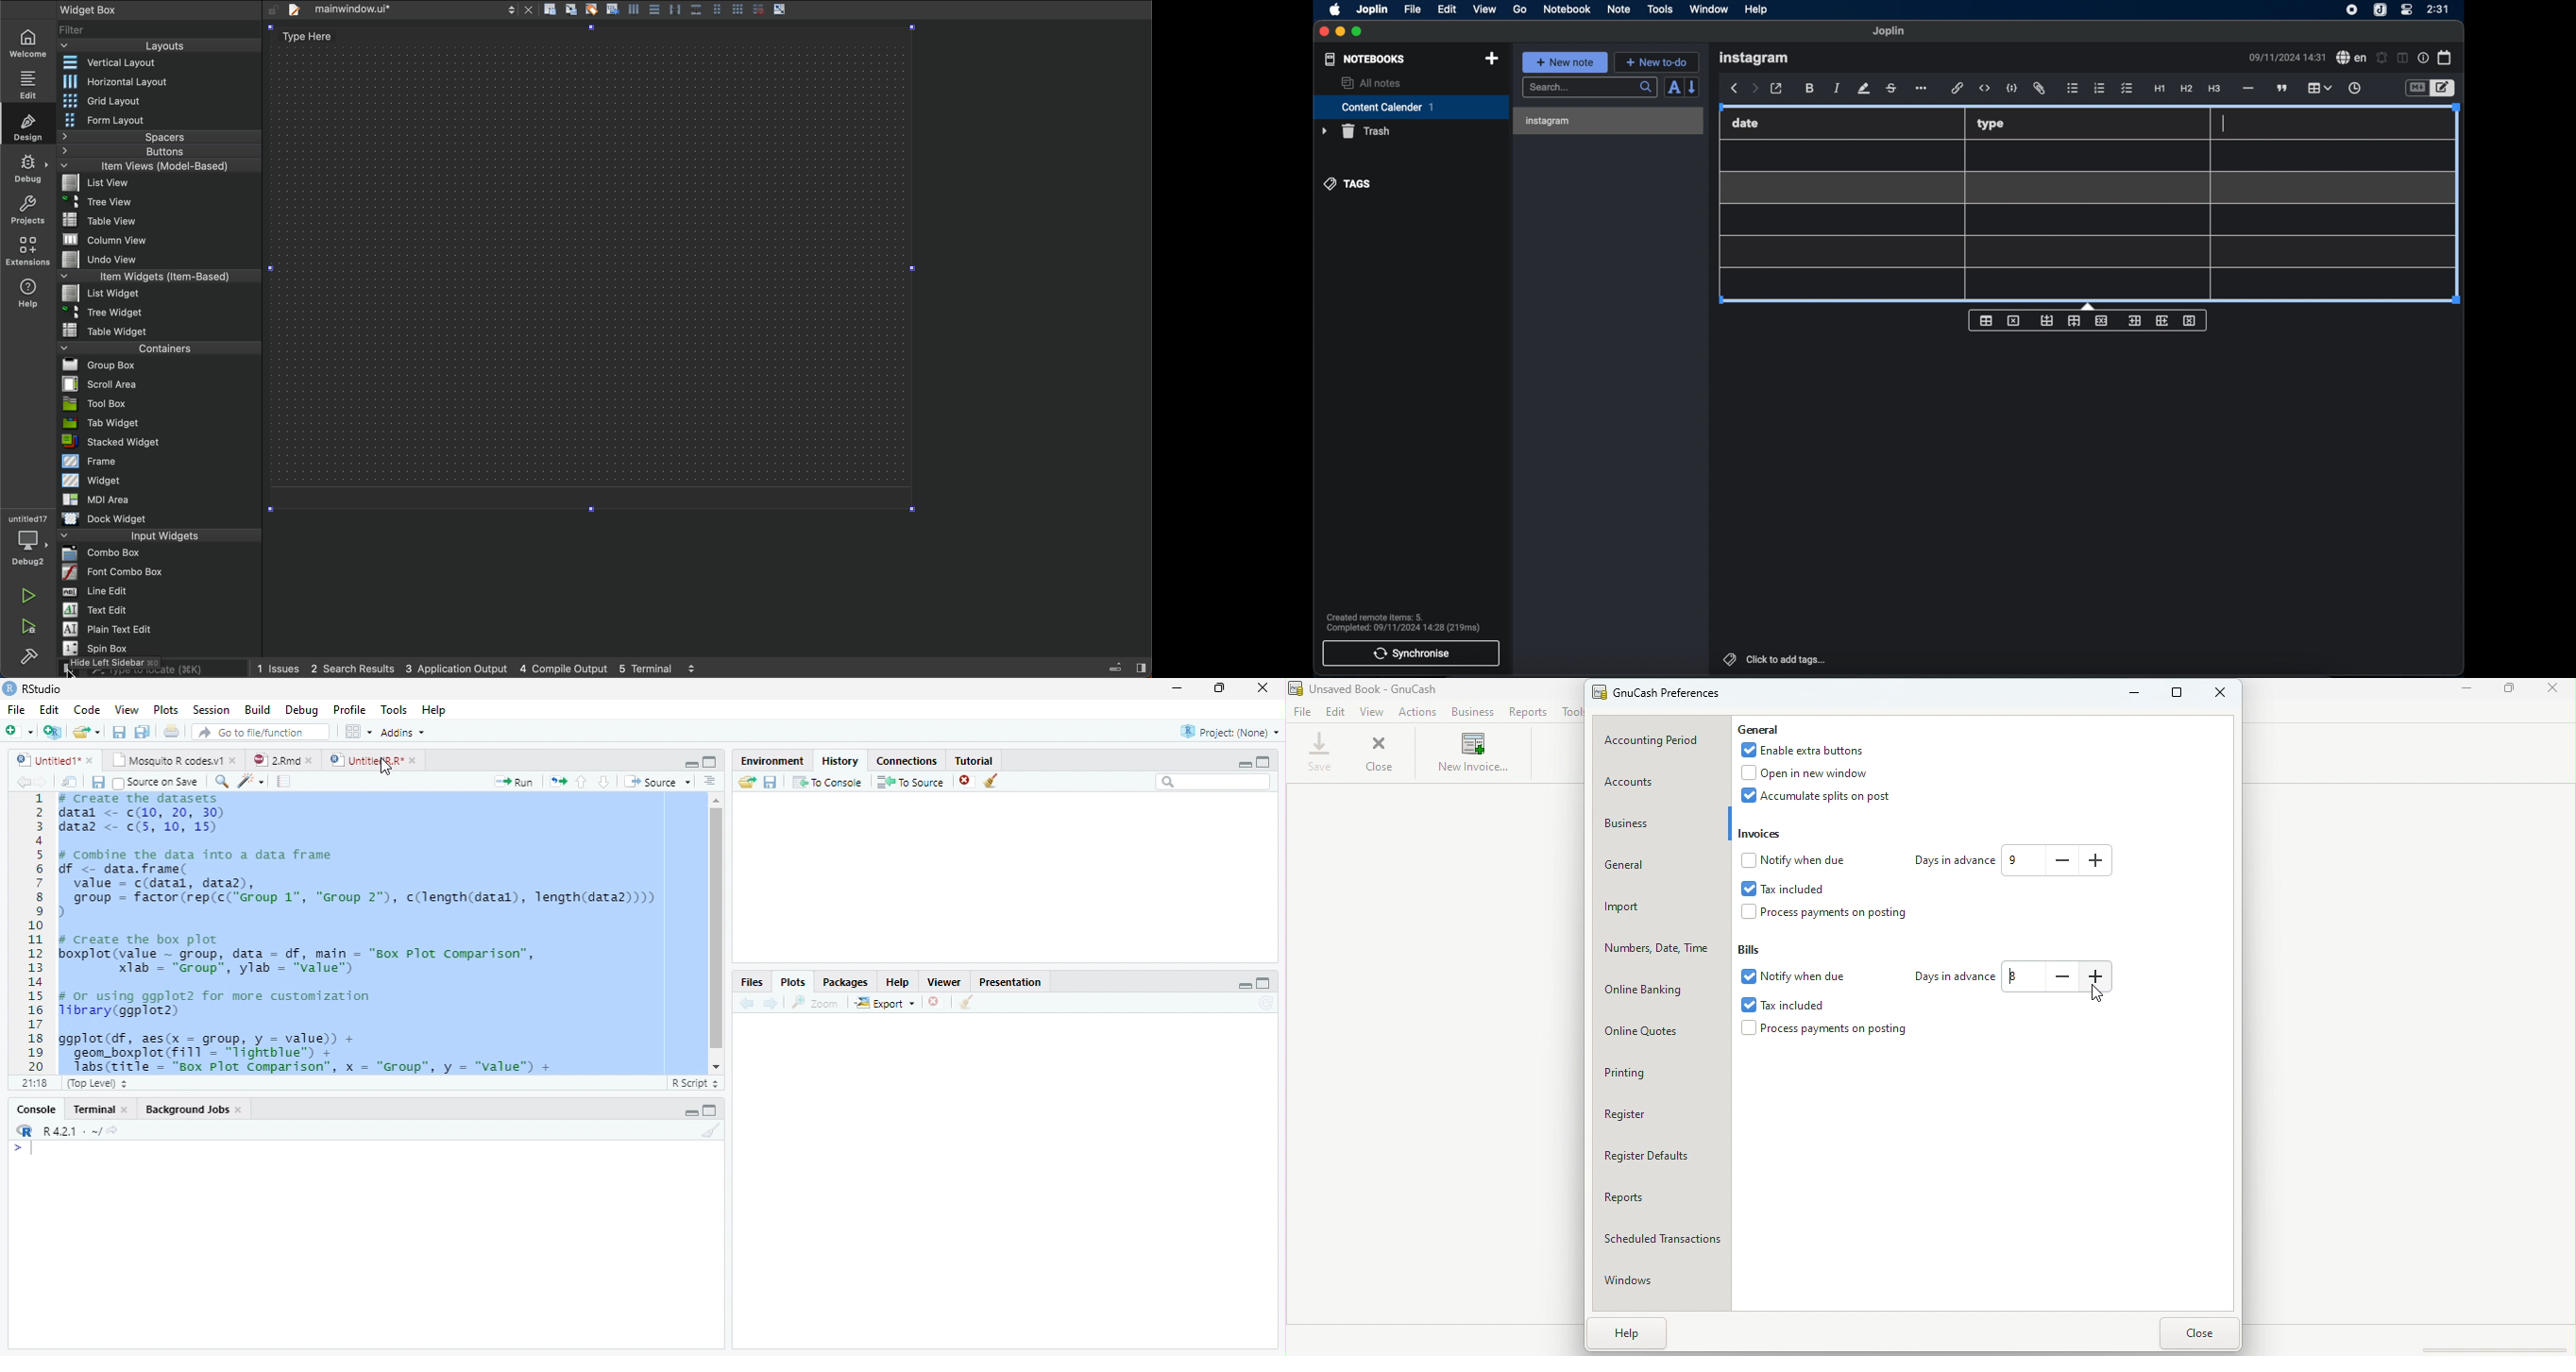 The width and height of the screenshot is (2576, 1372). I want to click on click to add tags, so click(1775, 659).